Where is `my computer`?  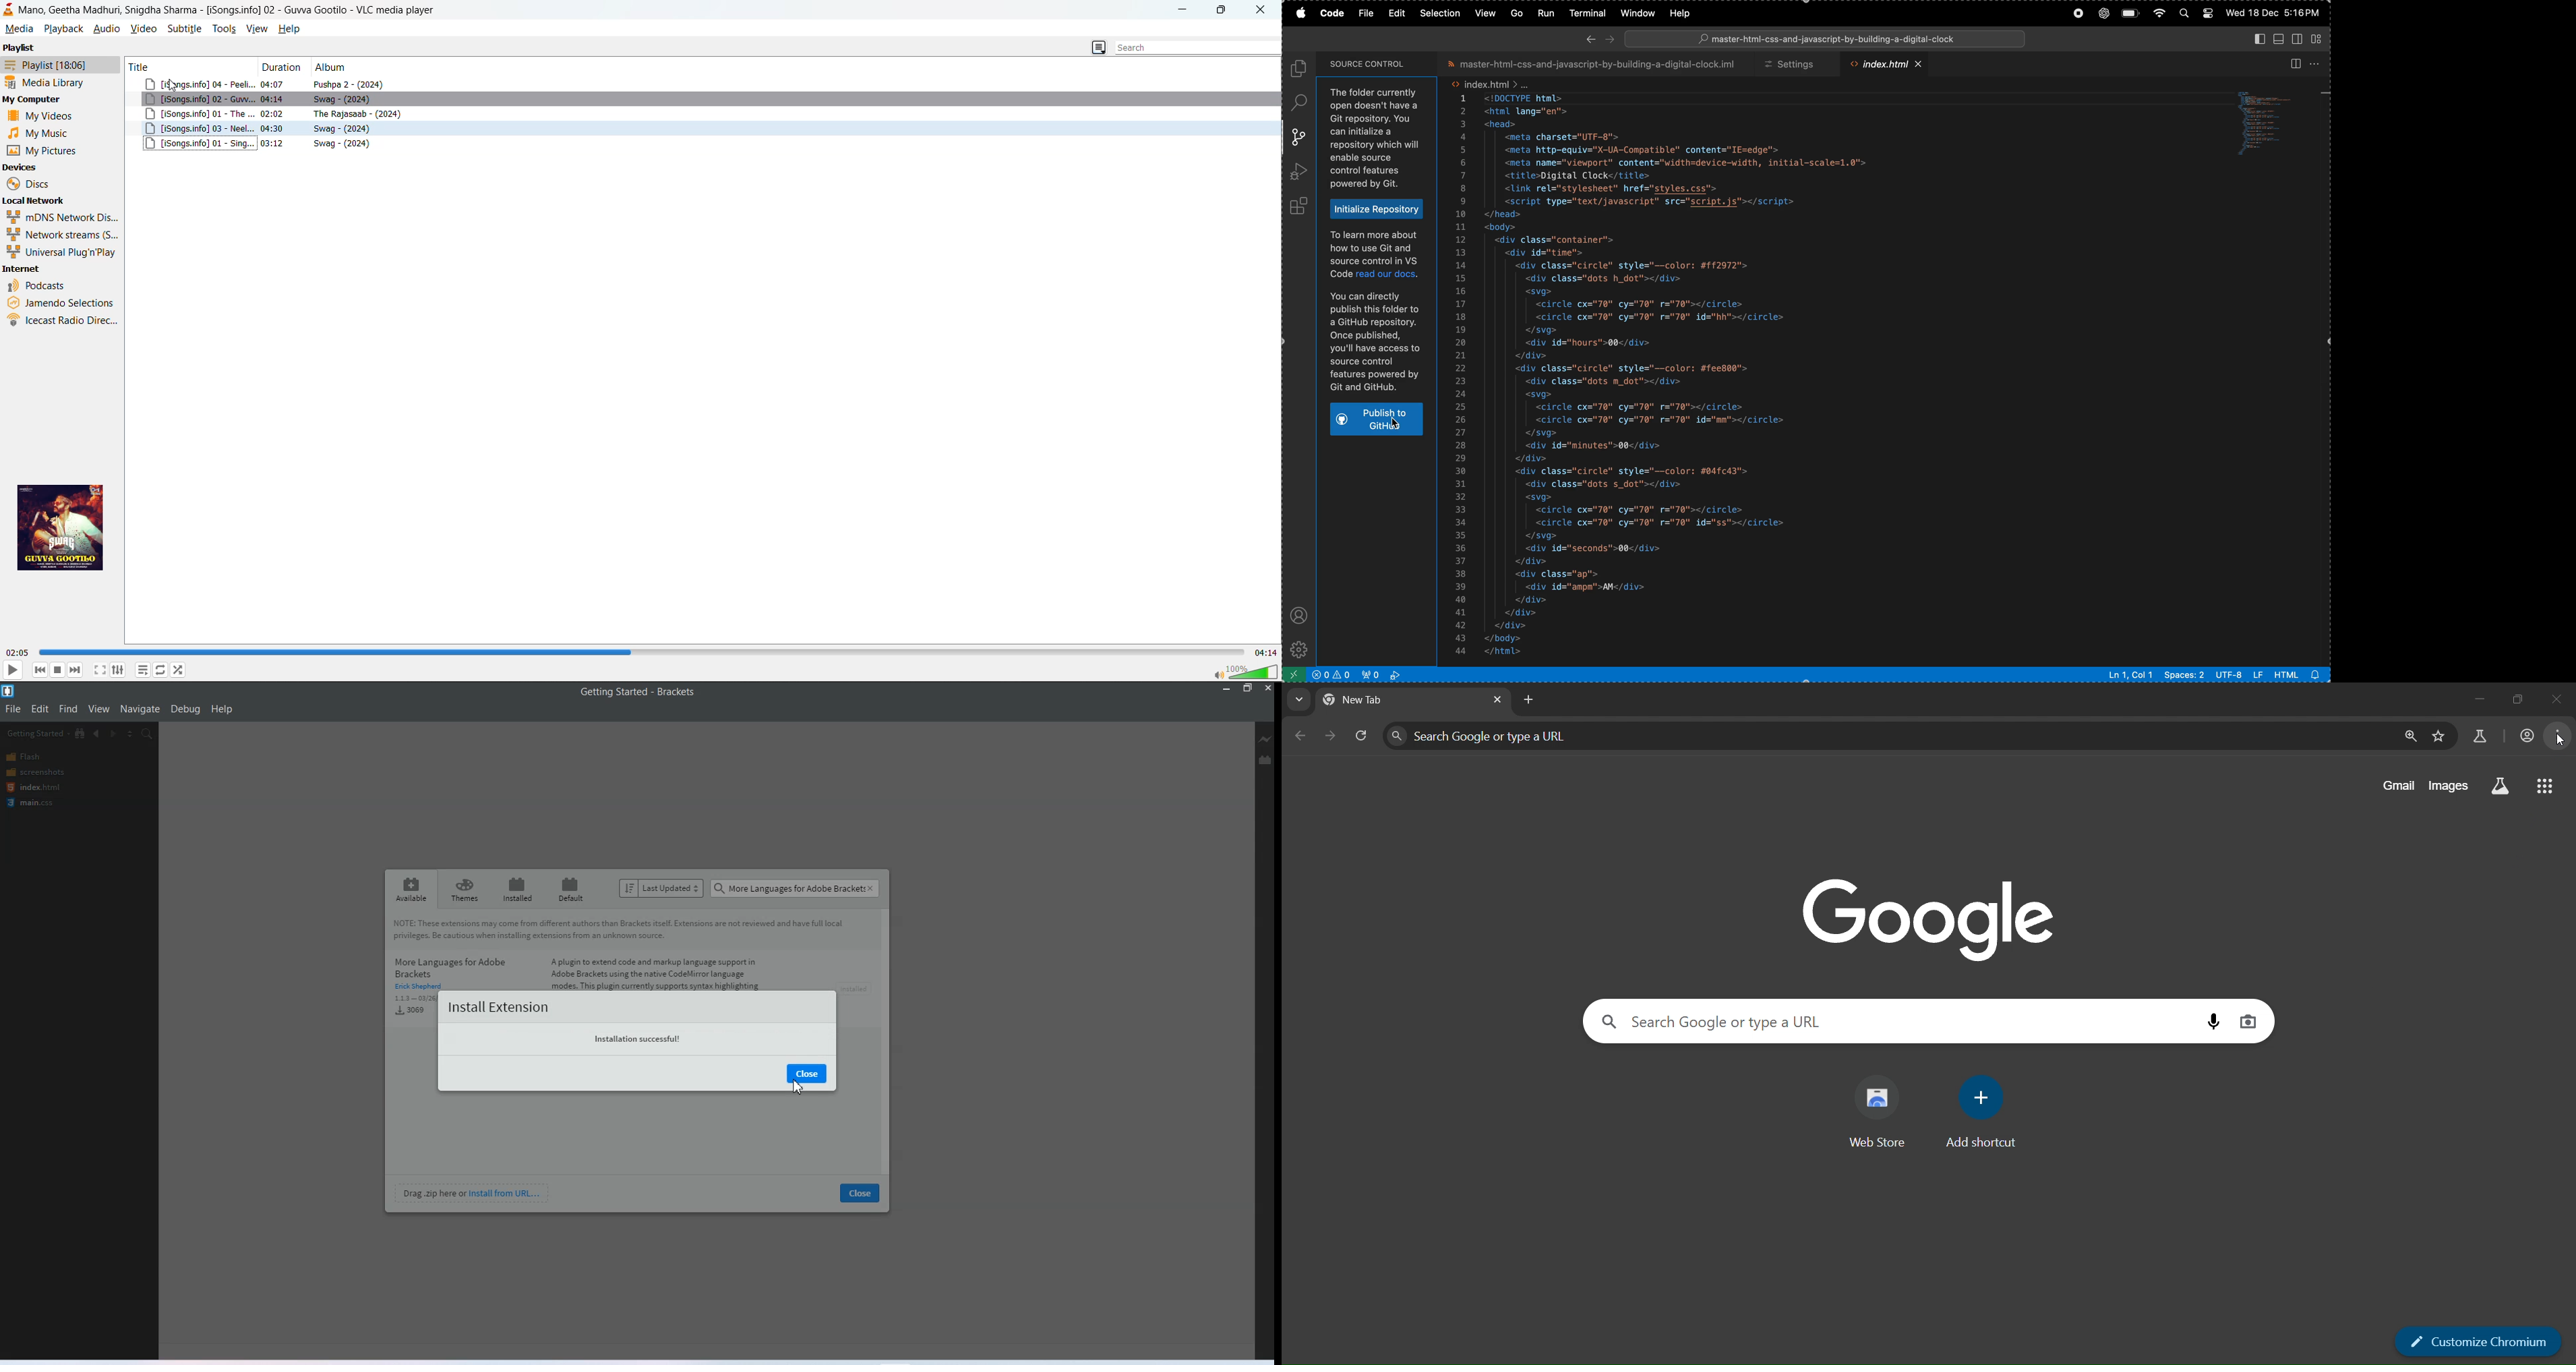
my computer is located at coordinates (33, 100).